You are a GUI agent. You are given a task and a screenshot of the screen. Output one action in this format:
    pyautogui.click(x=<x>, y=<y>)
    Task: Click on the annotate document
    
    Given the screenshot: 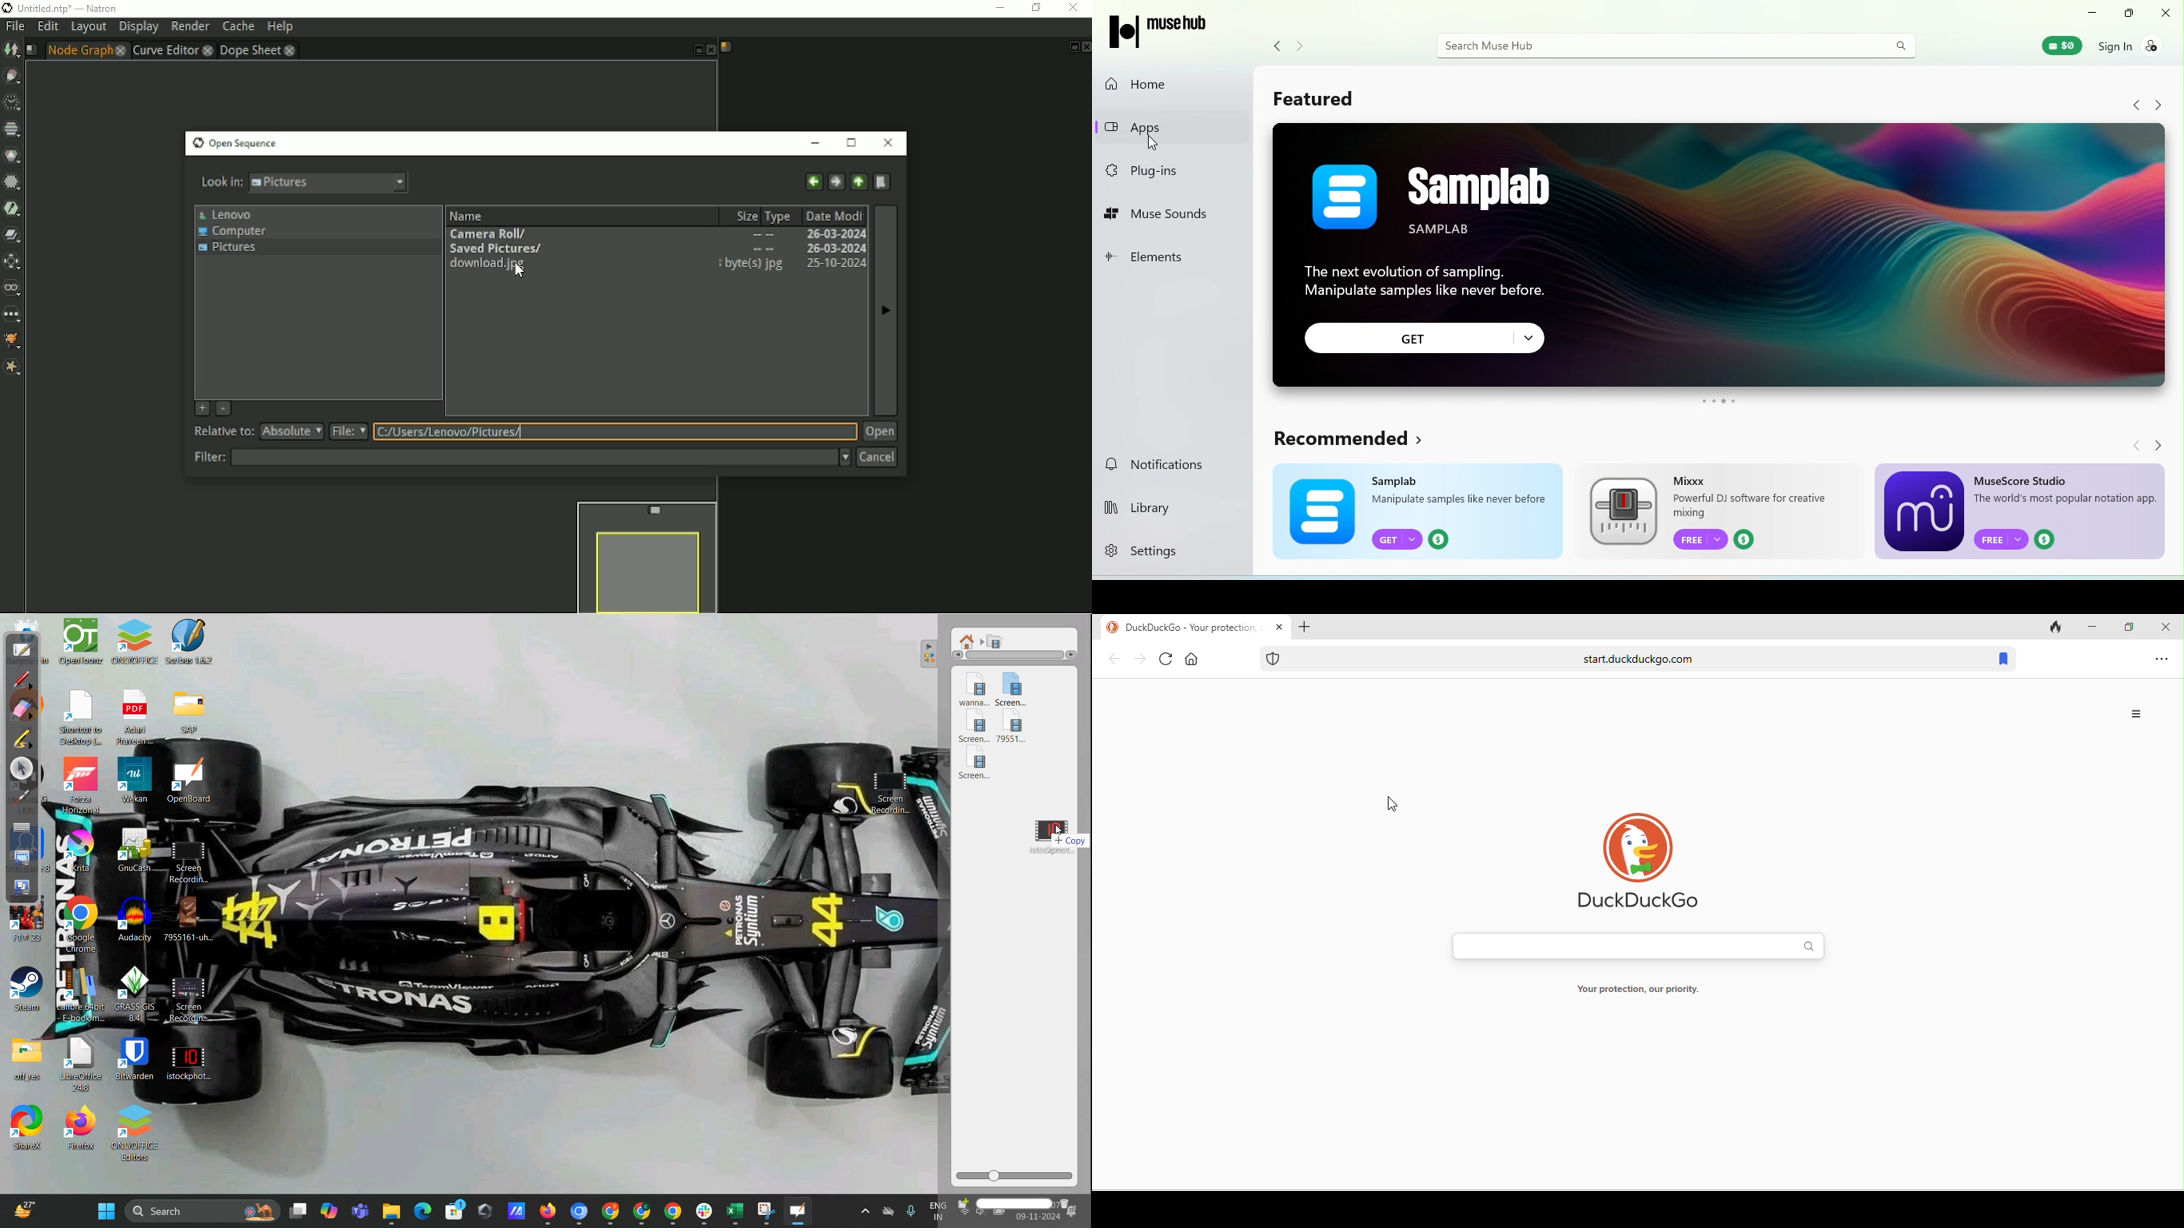 What is the action you would take?
    pyautogui.click(x=25, y=678)
    